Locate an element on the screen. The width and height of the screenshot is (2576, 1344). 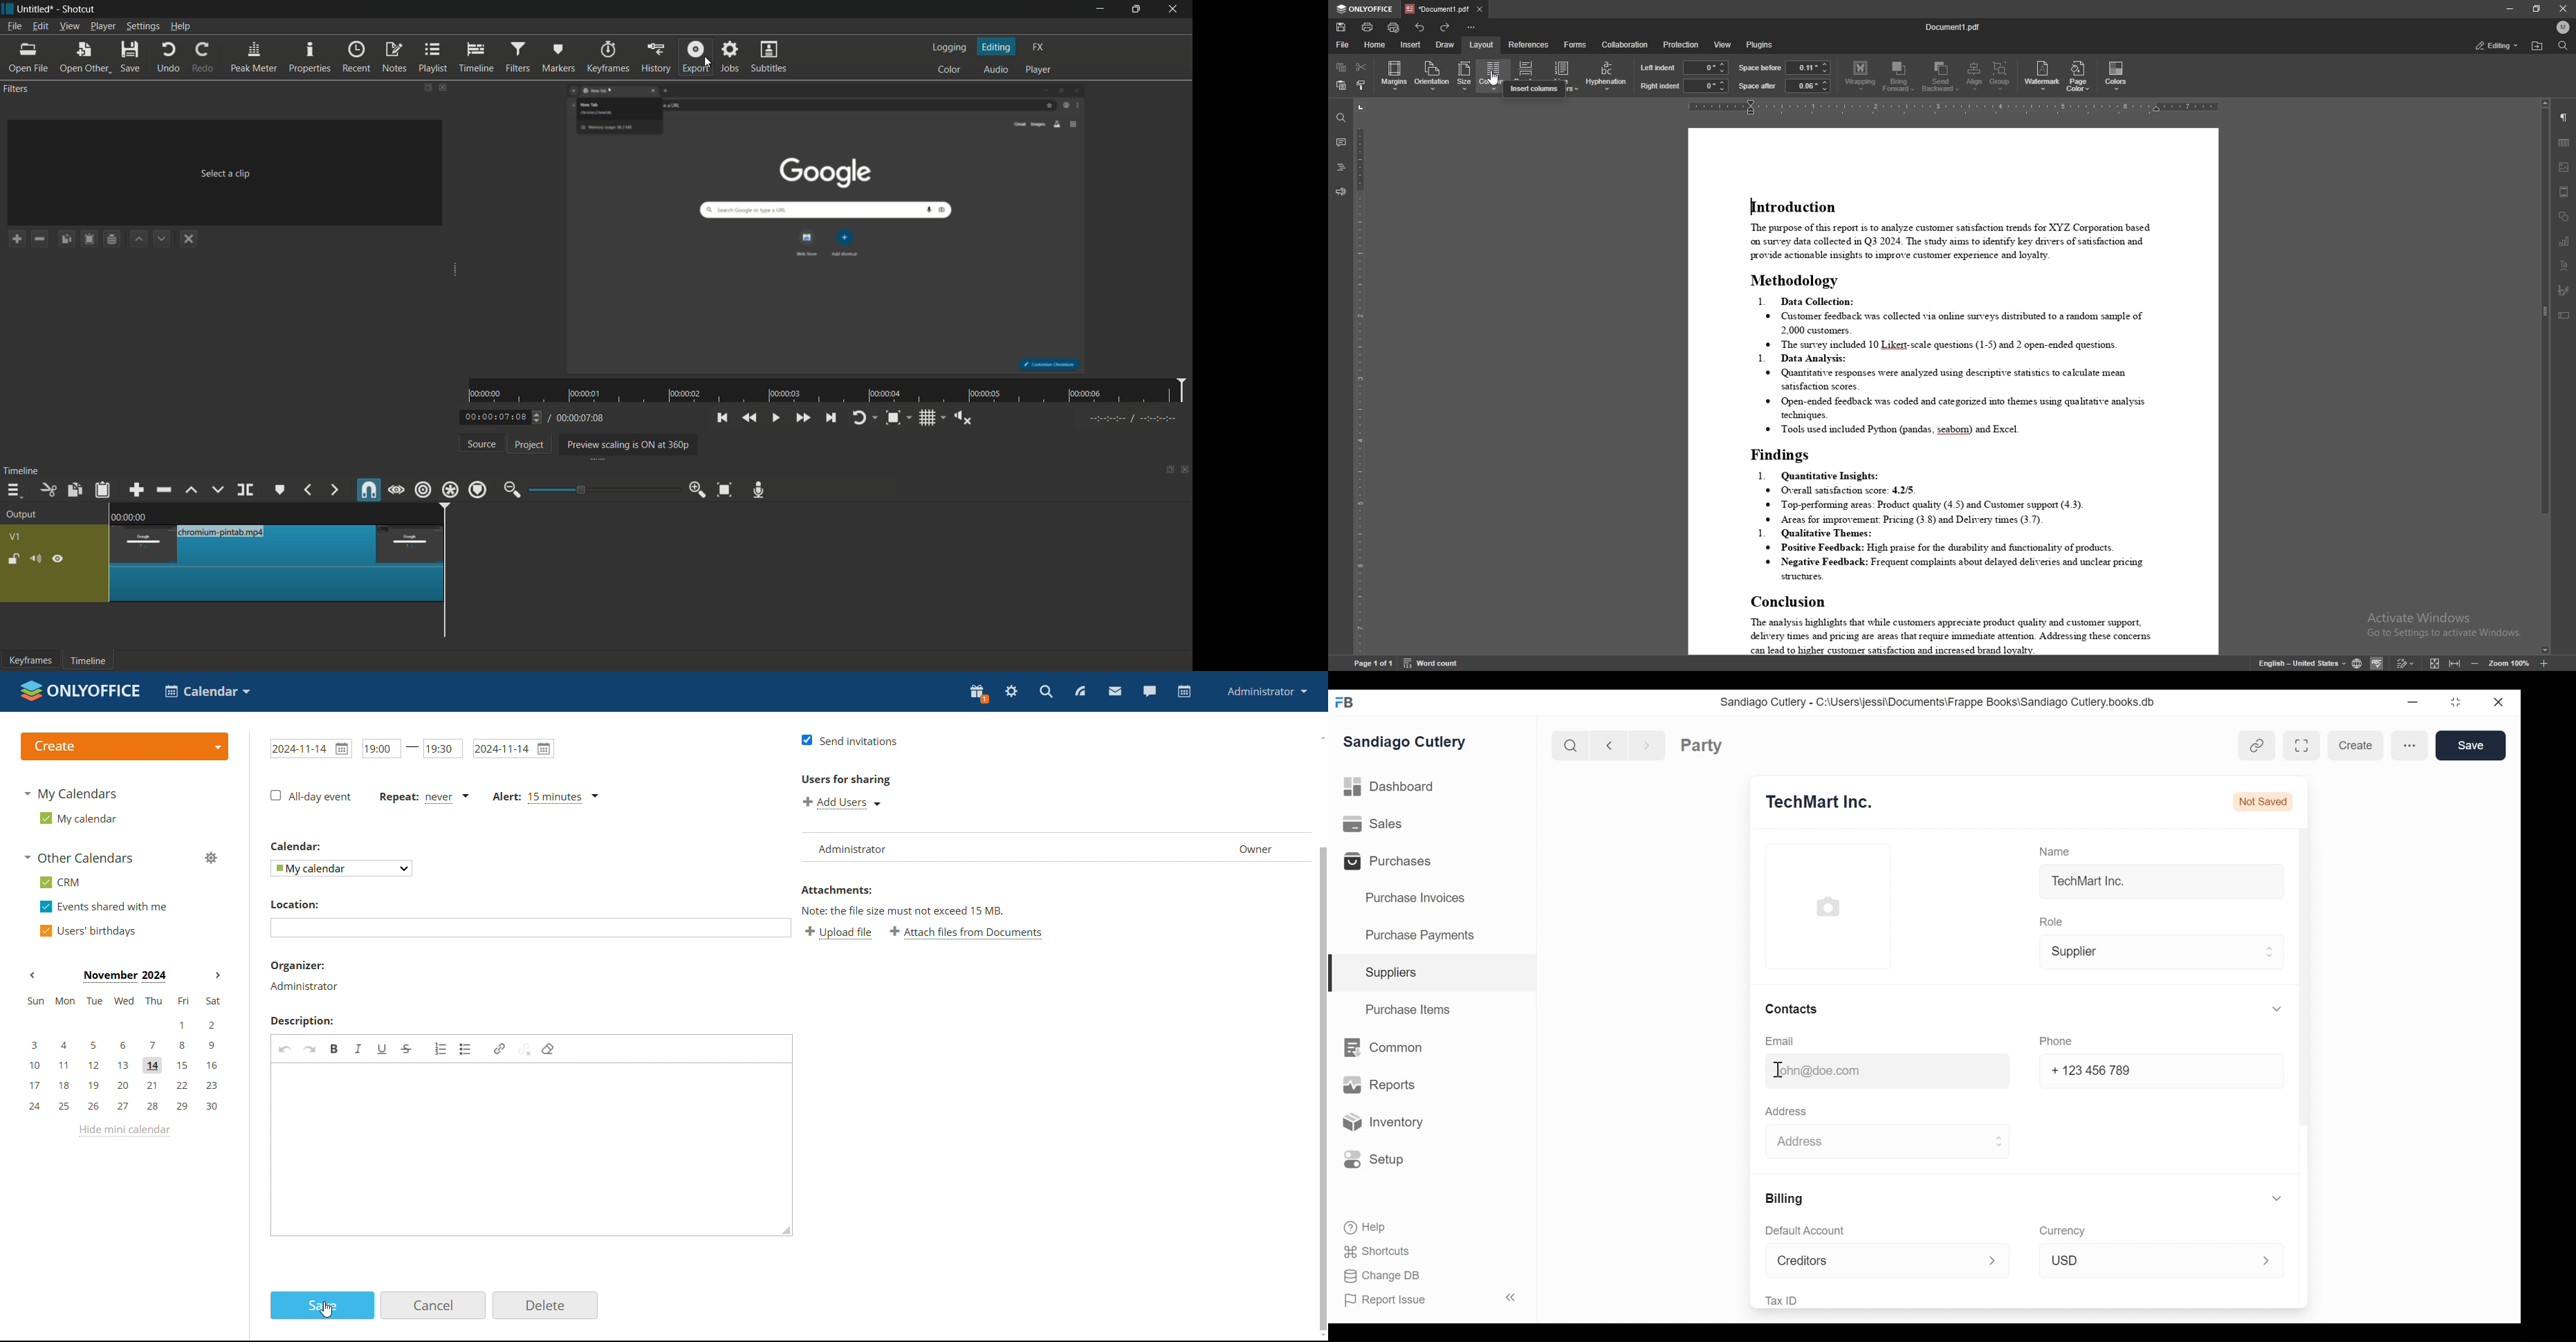
john@doe.com is located at coordinates (1816, 1069).